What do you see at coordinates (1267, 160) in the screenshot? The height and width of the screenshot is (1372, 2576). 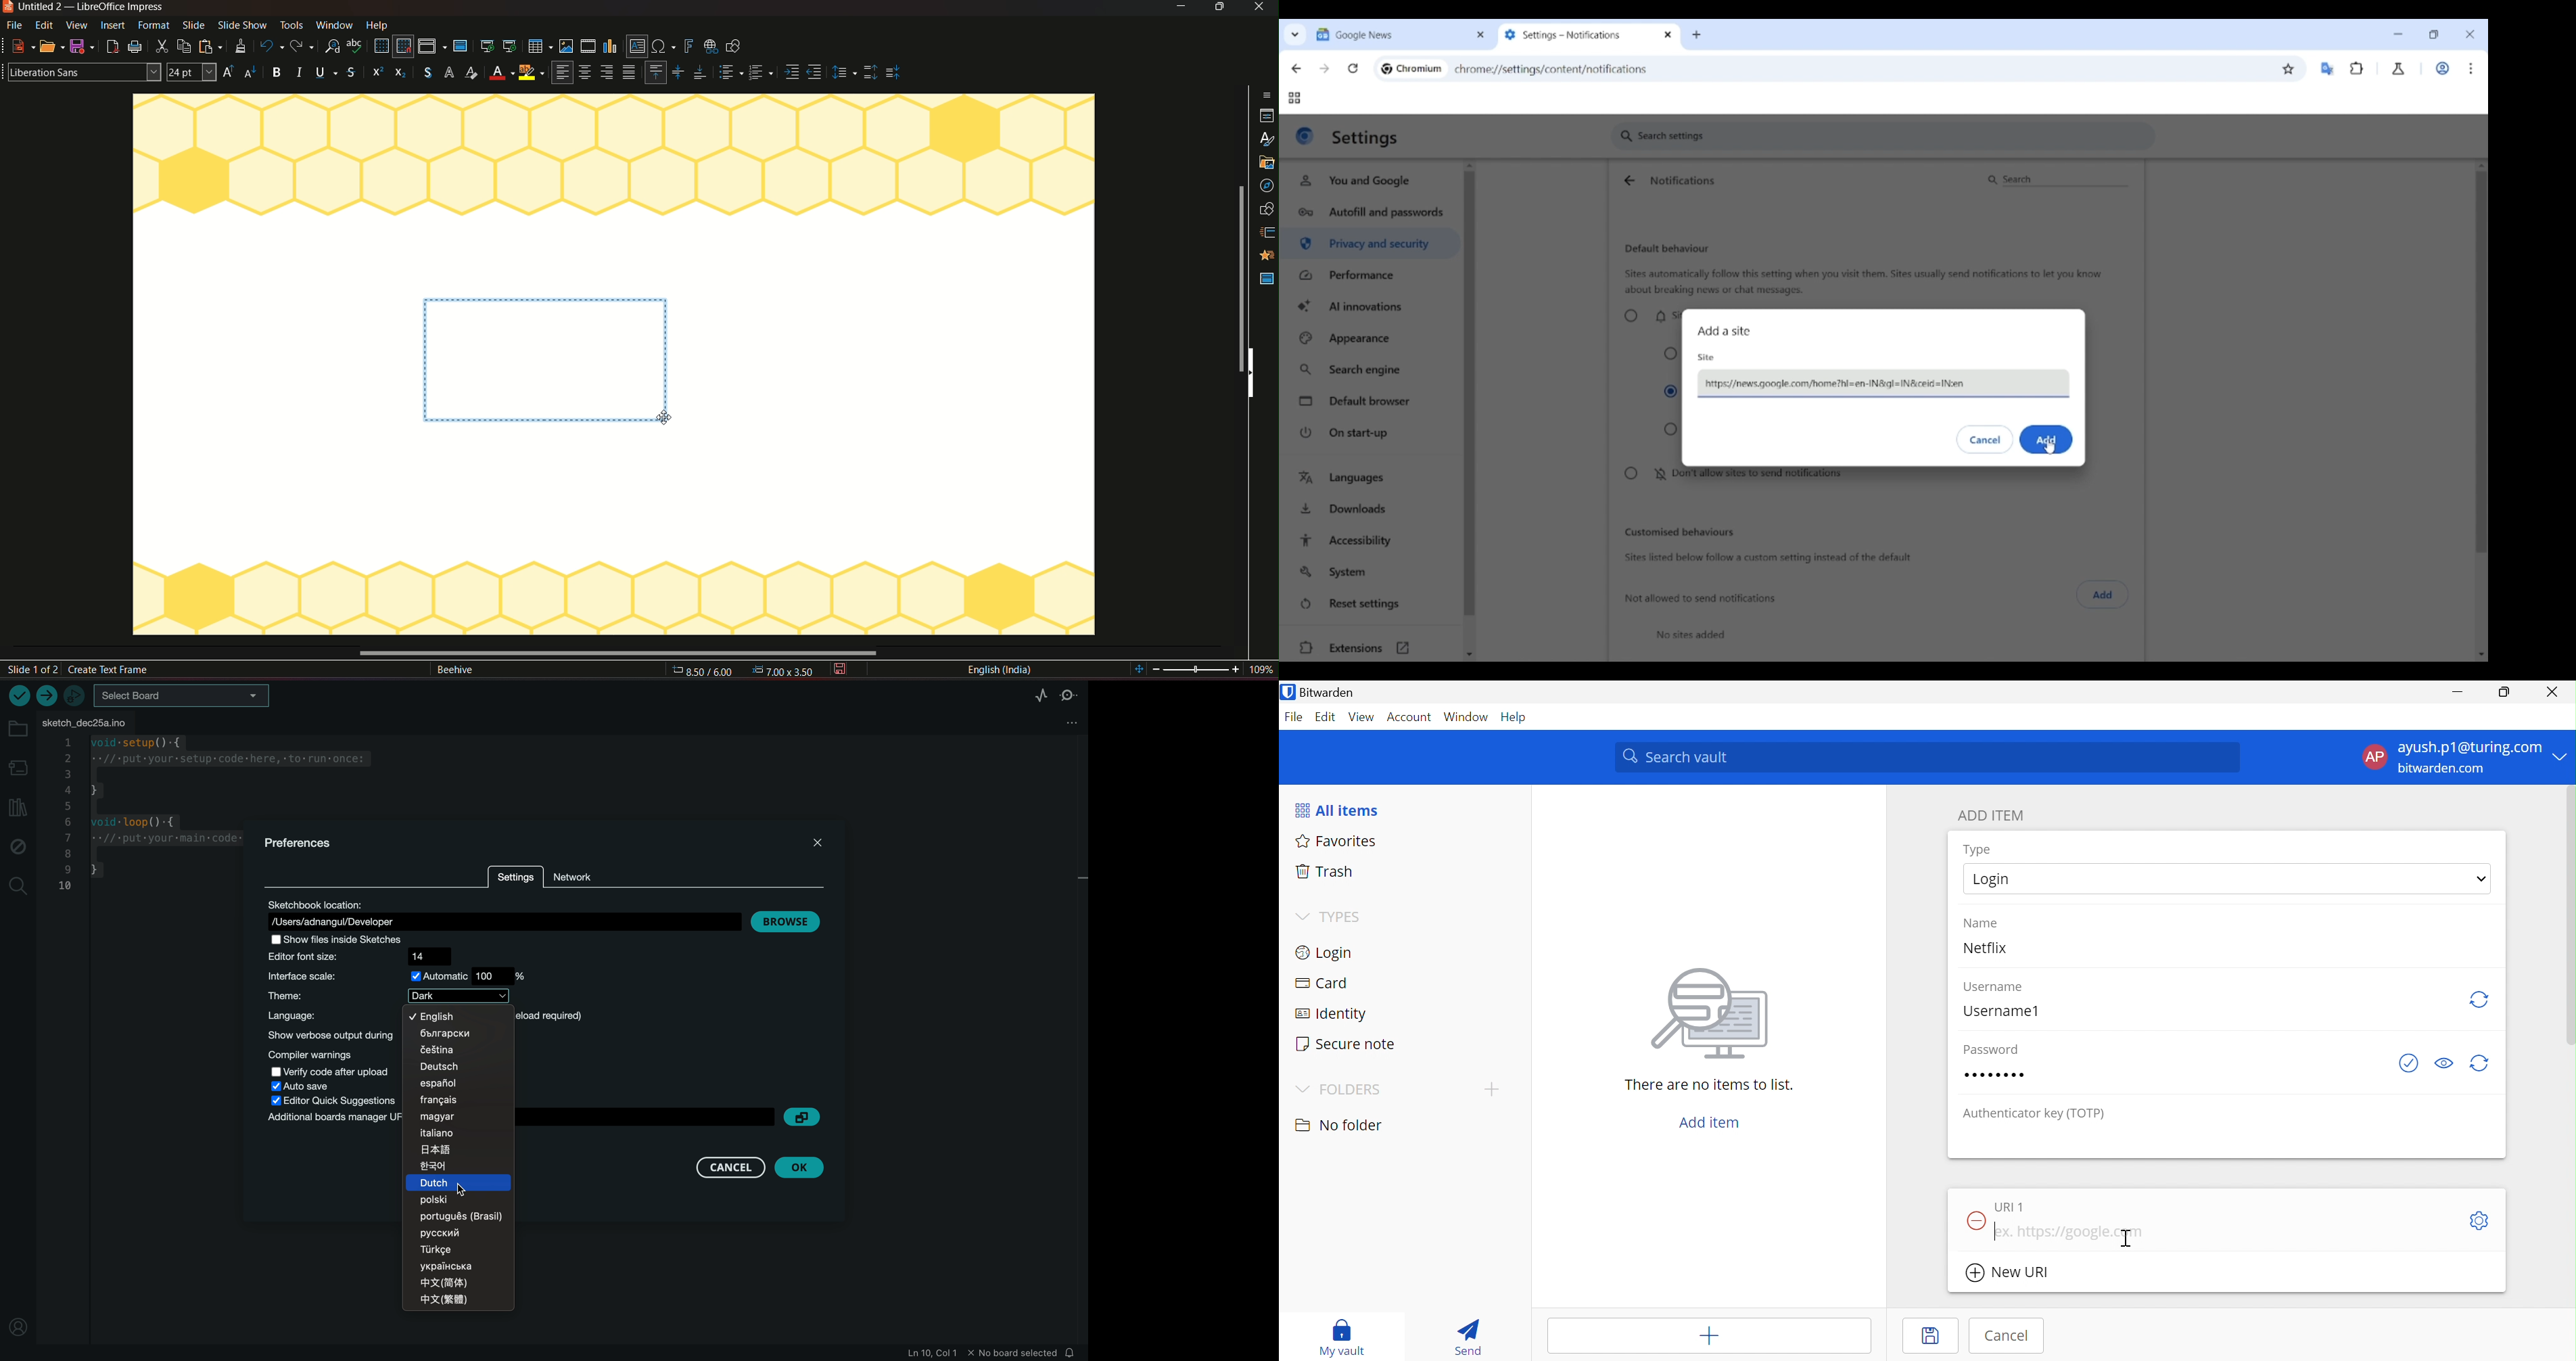 I see `navigation` at bounding box center [1267, 160].